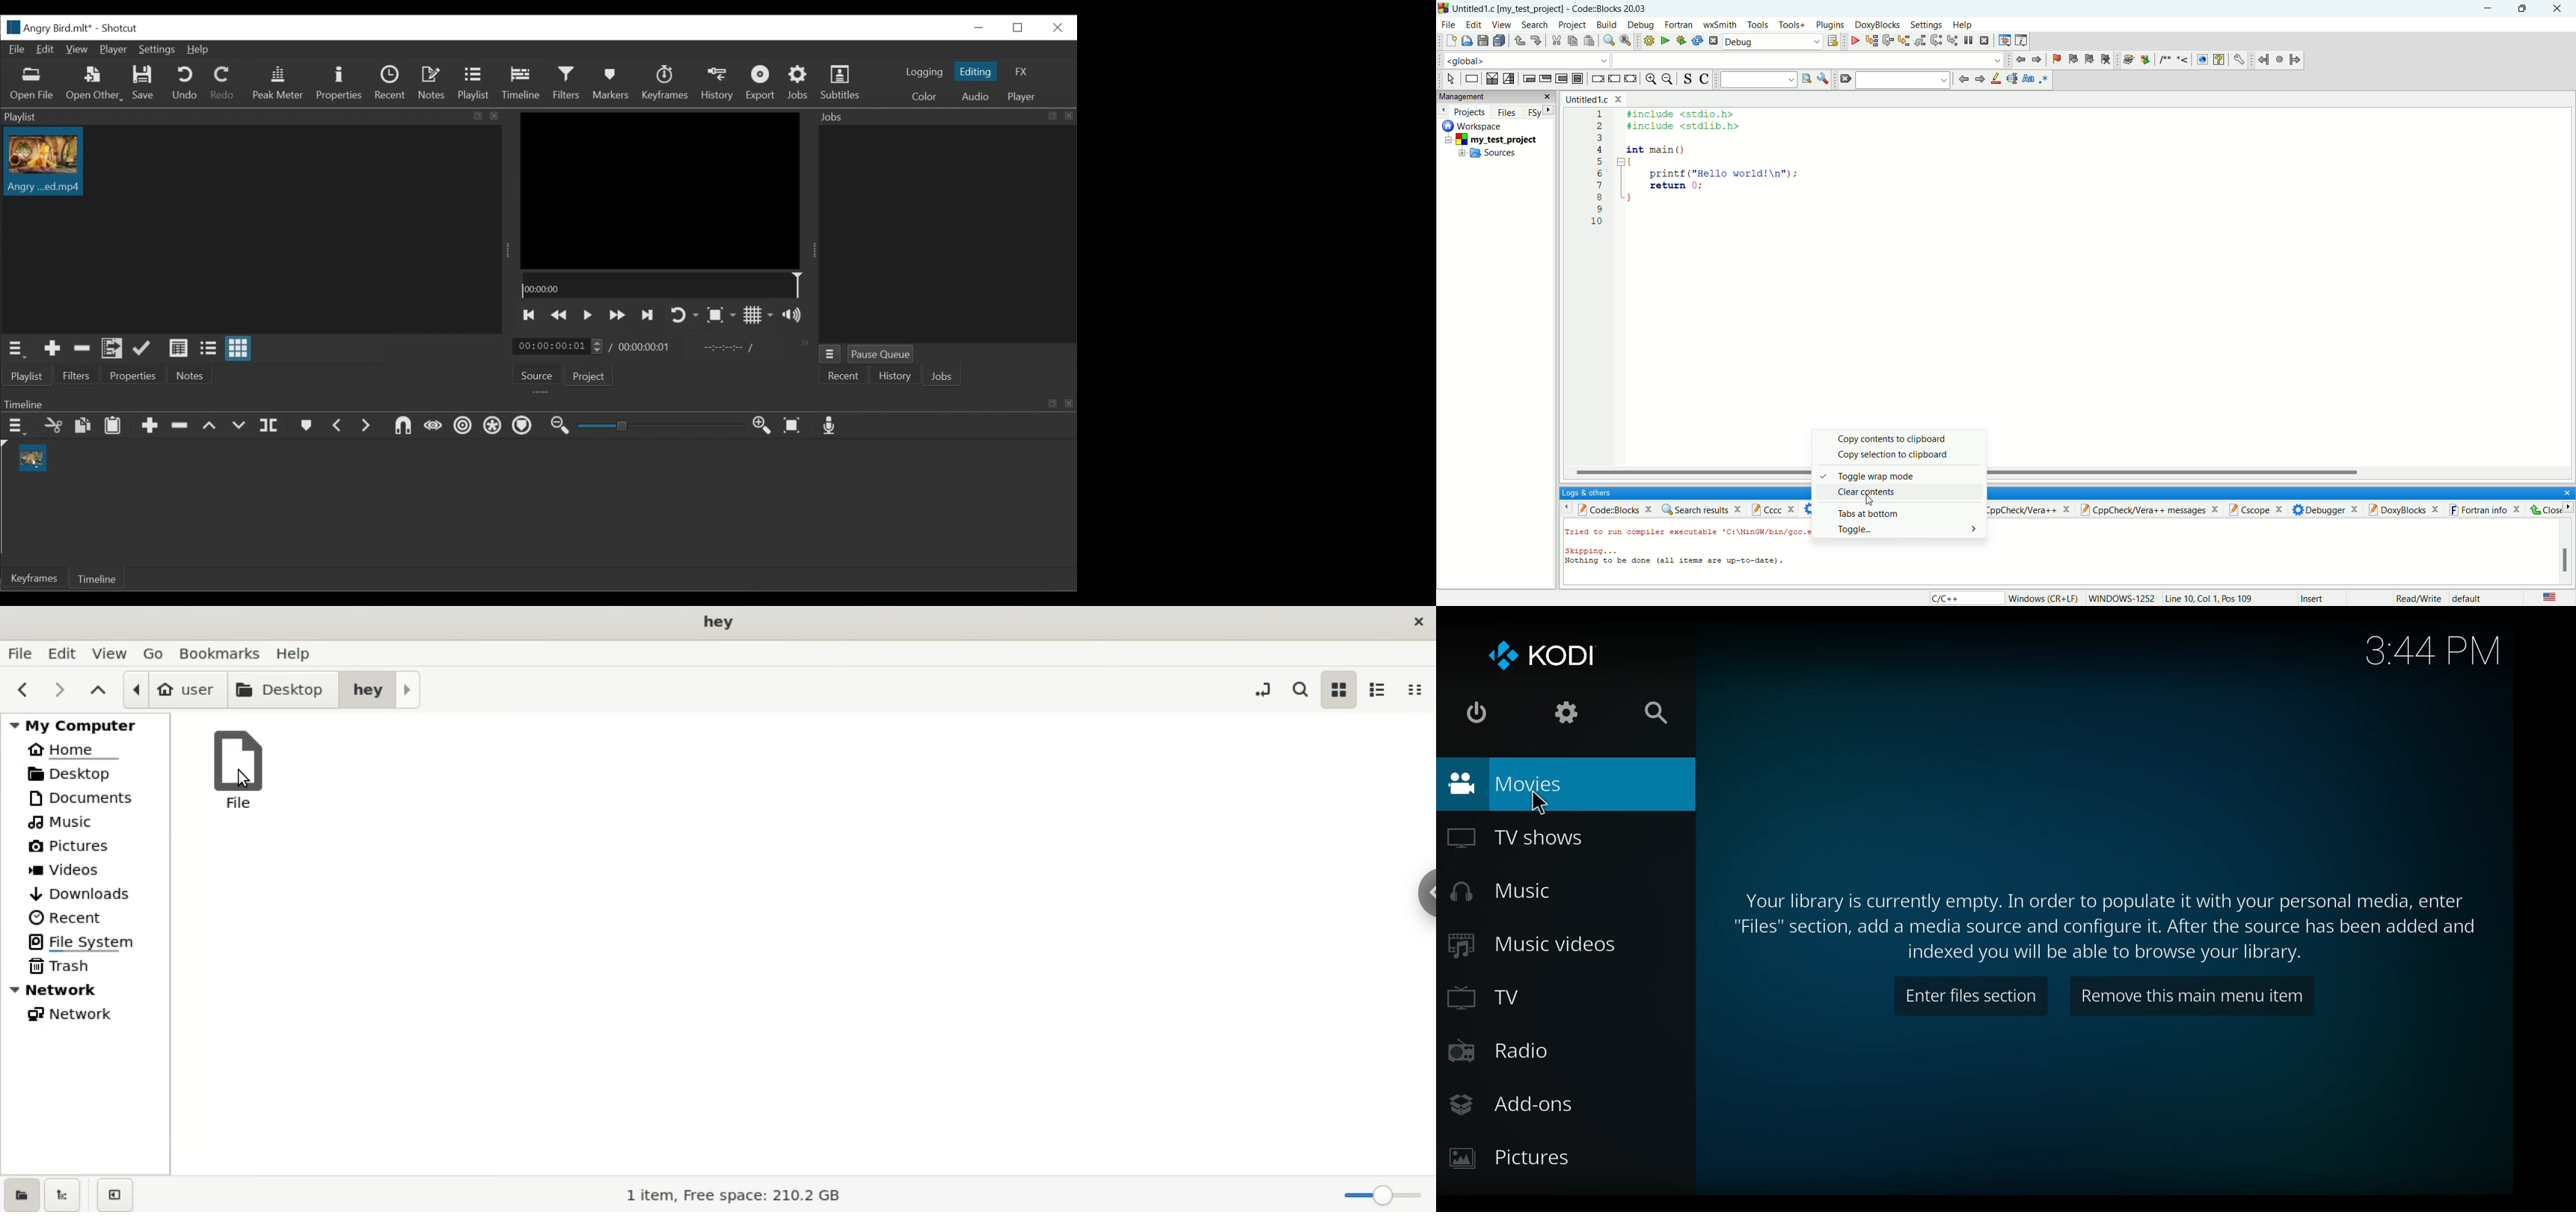 This screenshot has height=1232, width=2576. I want to click on In point, so click(728, 347).